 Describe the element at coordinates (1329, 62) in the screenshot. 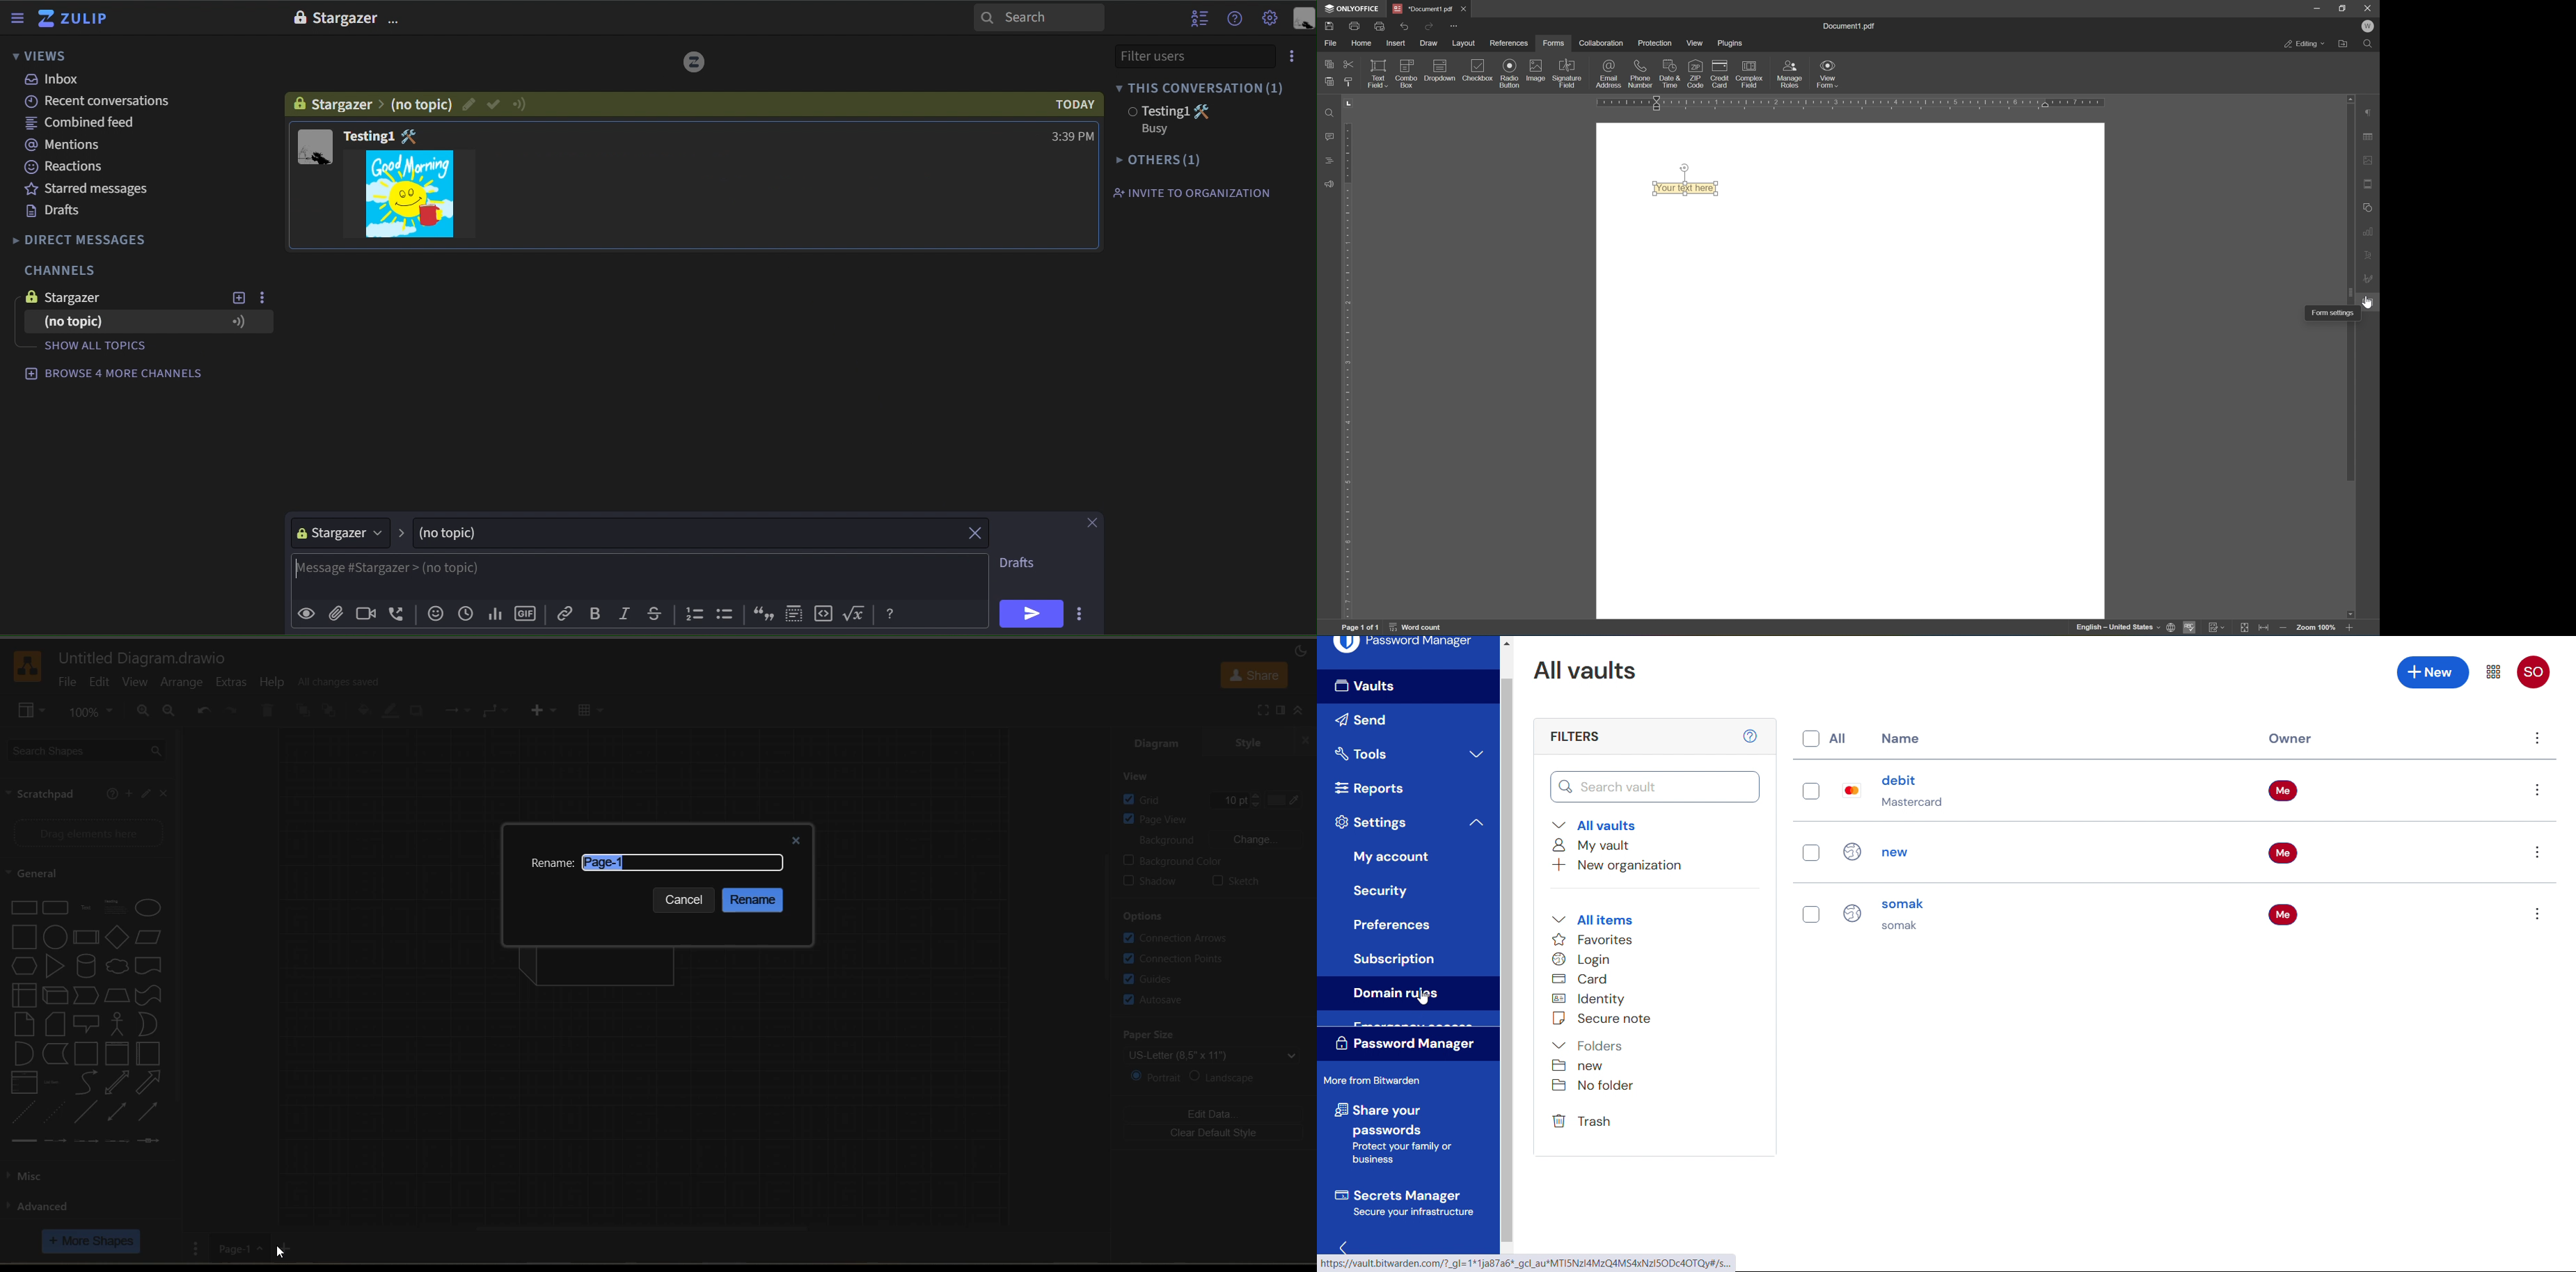

I see `copy` at that location.